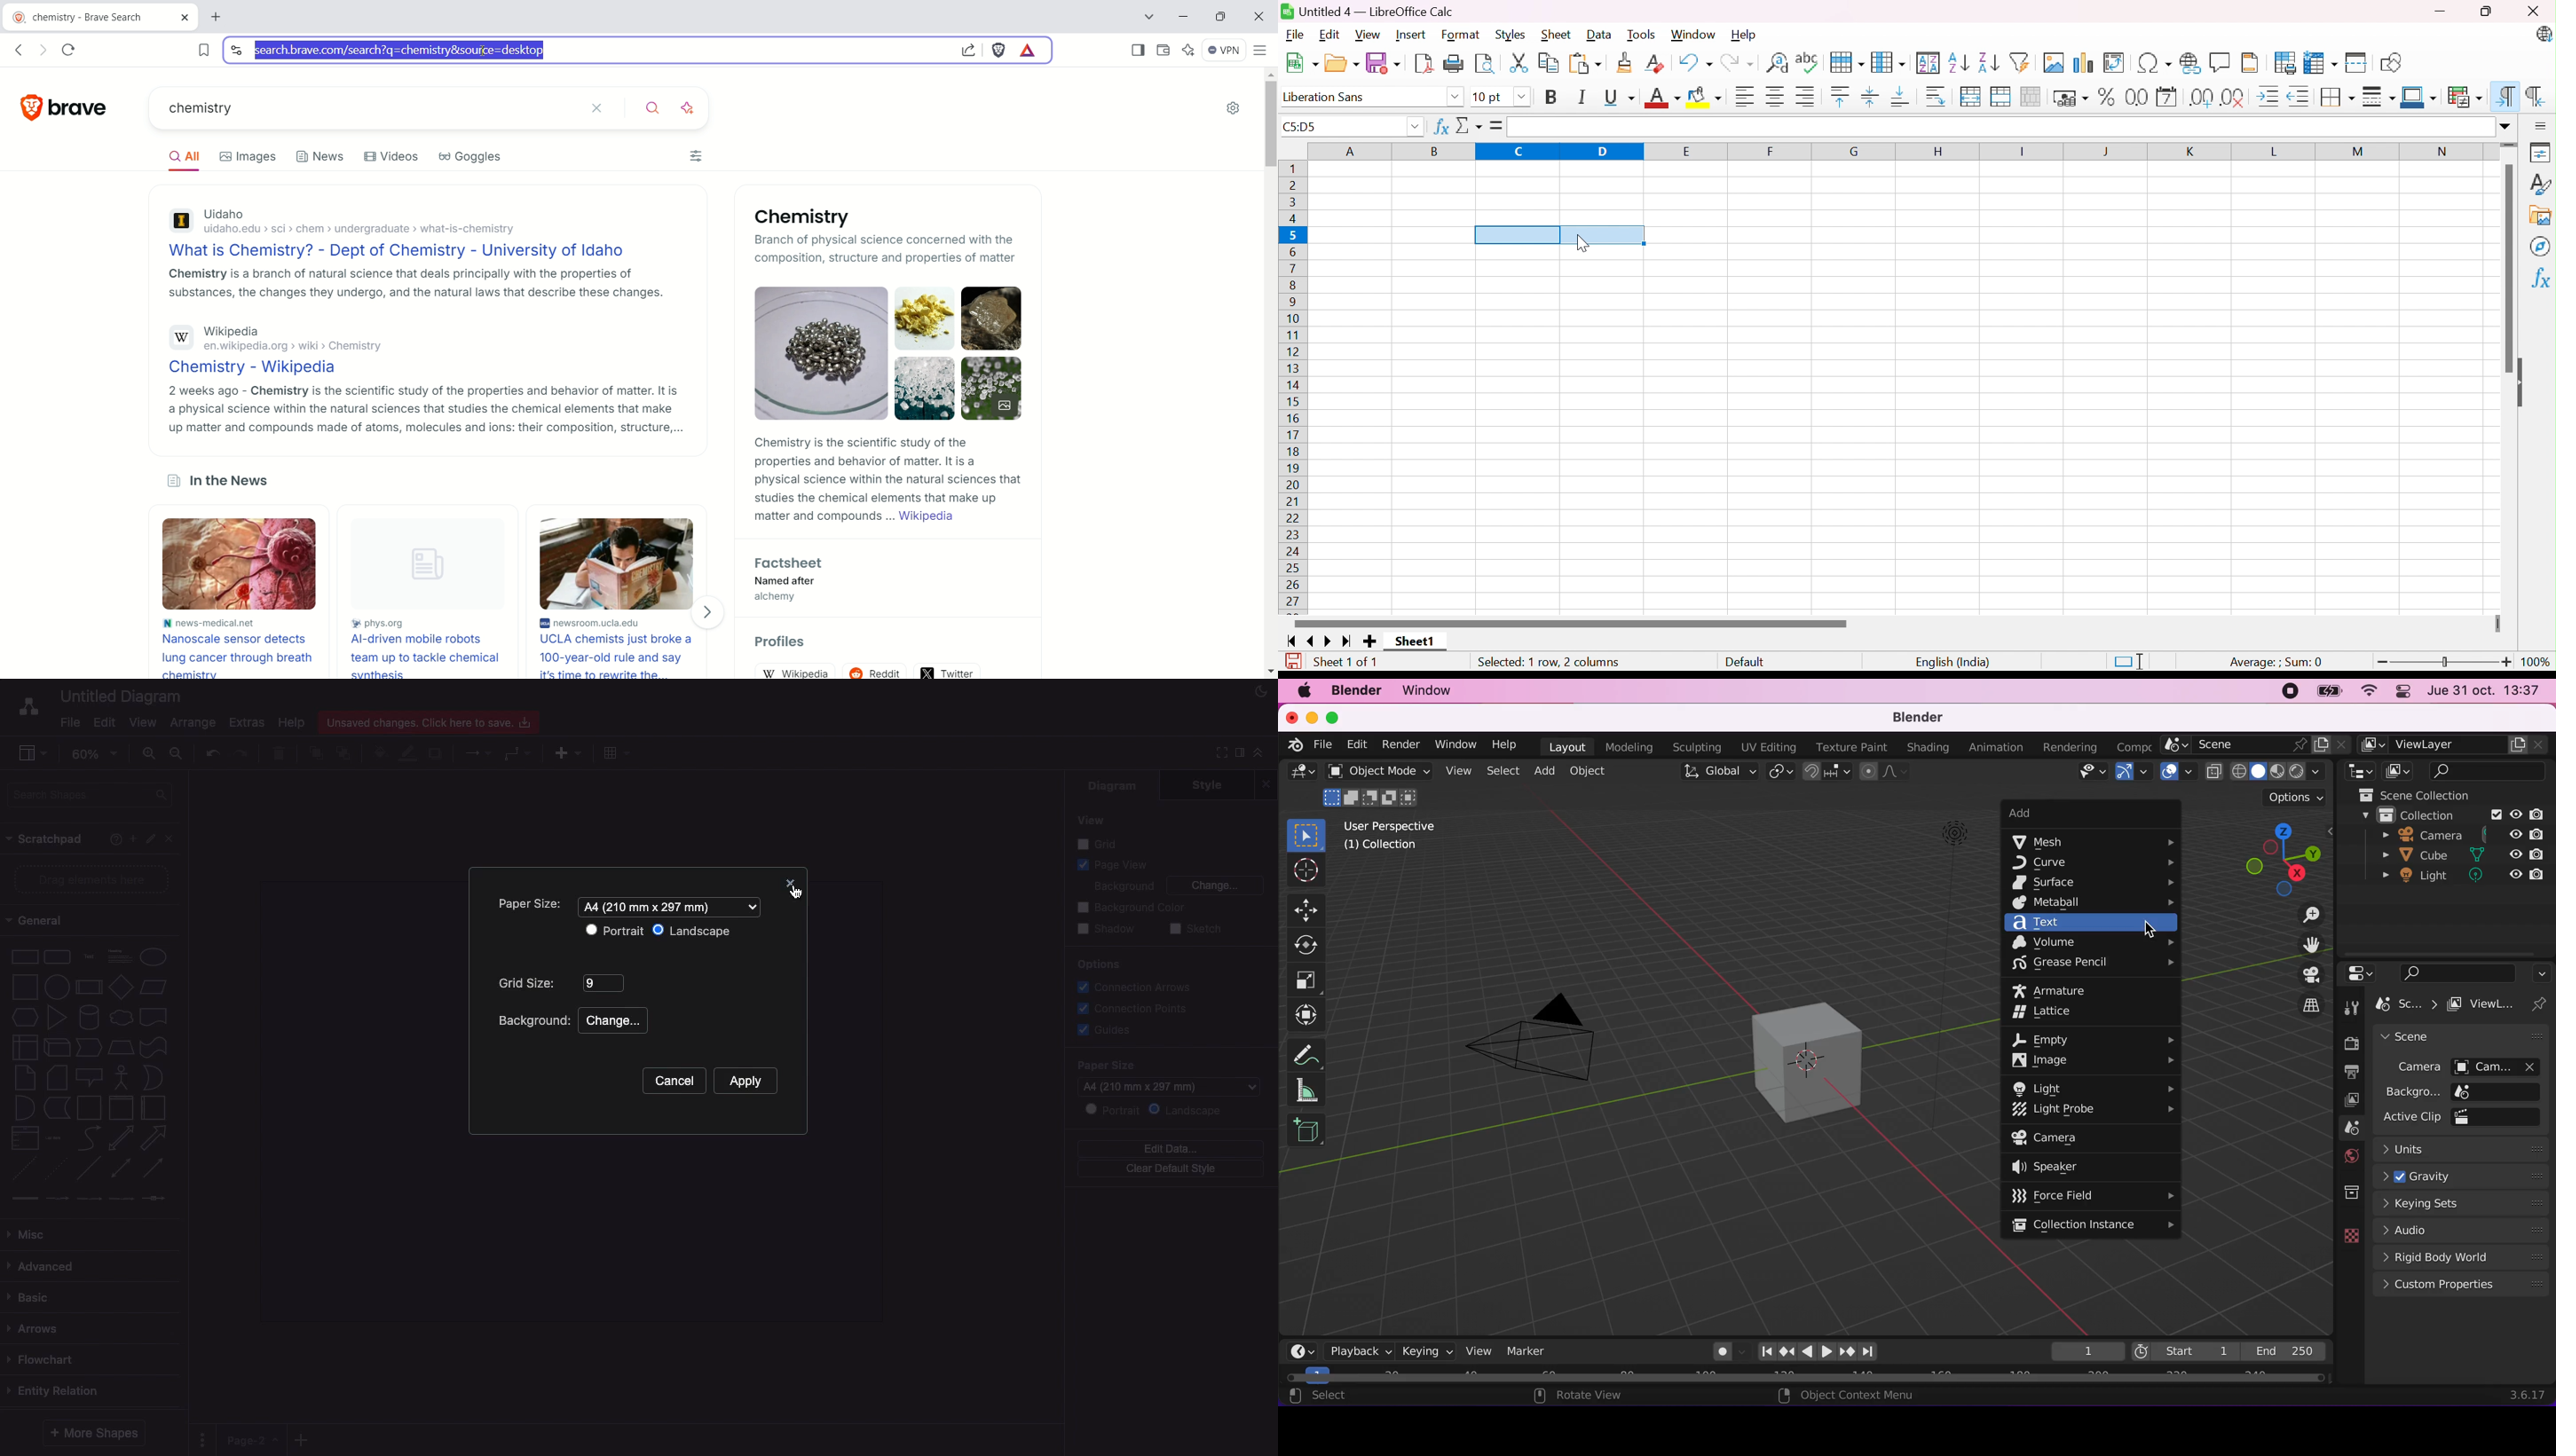 The height and width of the screenshot is (1456, 2576). Describe the element at coordinates (2060, 991) in the screenshot. I see `armature` at that location.